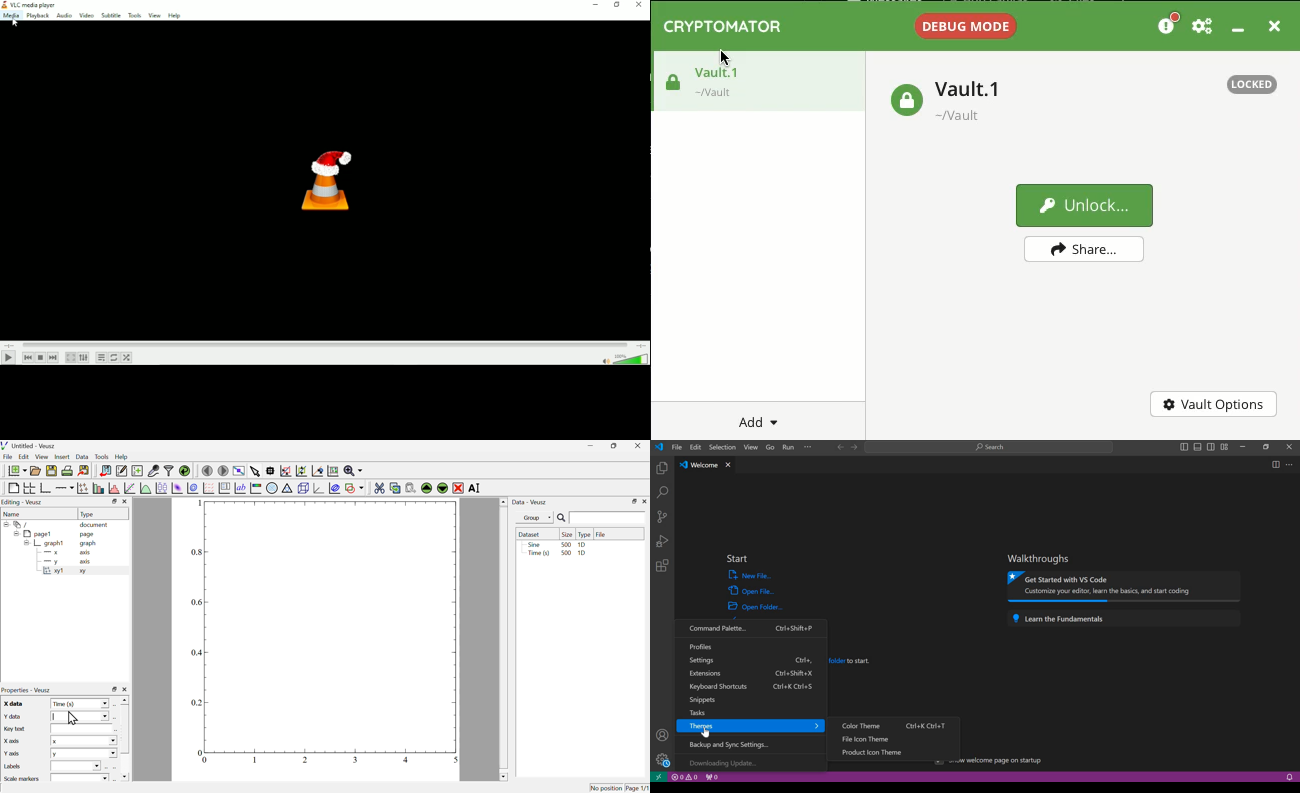  I want to click on search, so click(662, 494).